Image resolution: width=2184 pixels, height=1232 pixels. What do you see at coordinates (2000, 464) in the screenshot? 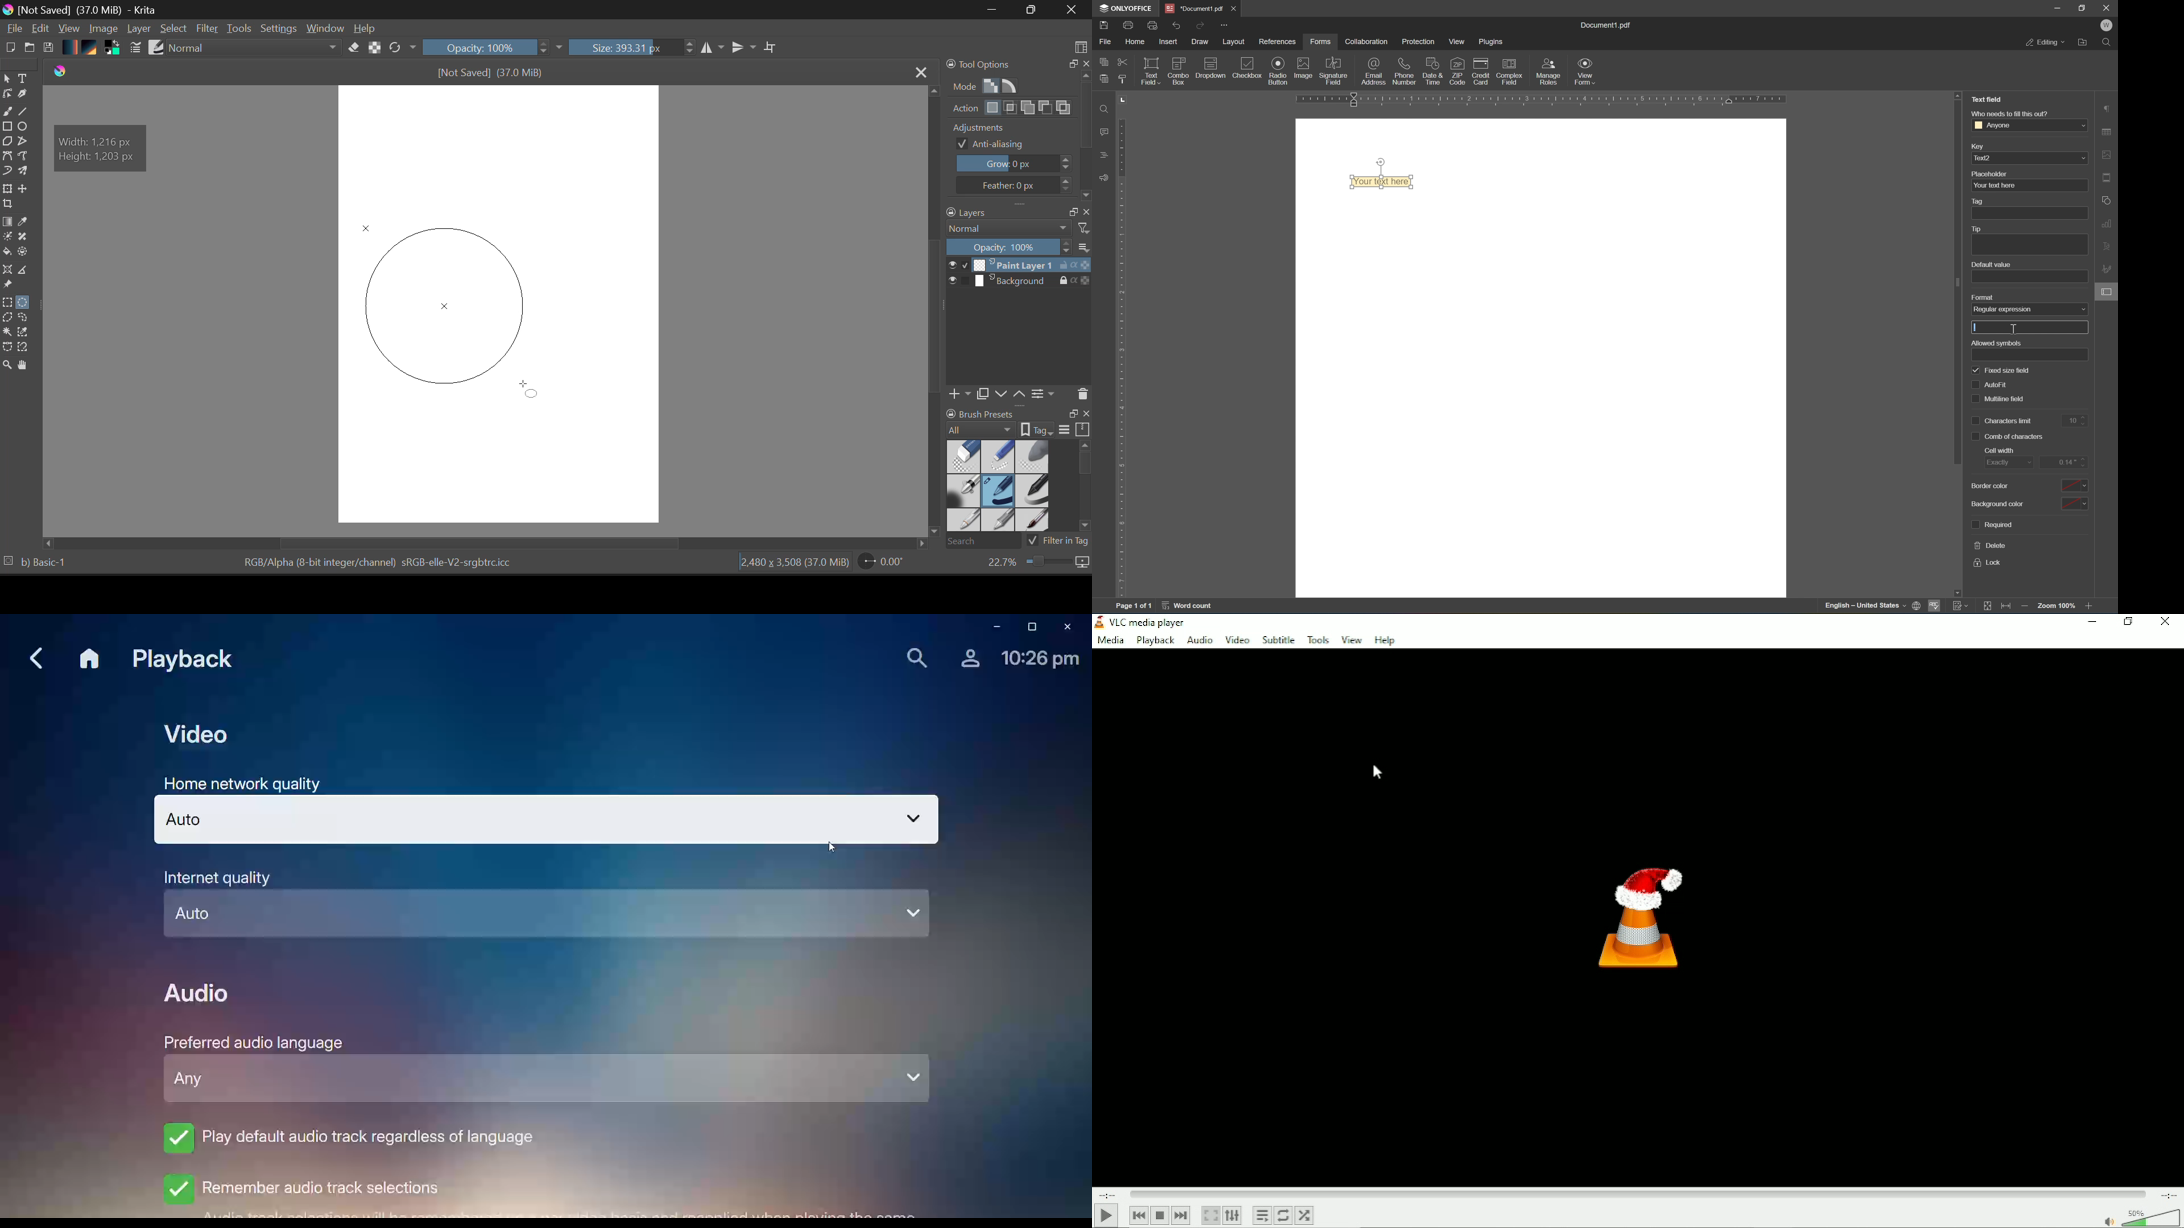
I see `exactly` at bounding box center [2000, 464].